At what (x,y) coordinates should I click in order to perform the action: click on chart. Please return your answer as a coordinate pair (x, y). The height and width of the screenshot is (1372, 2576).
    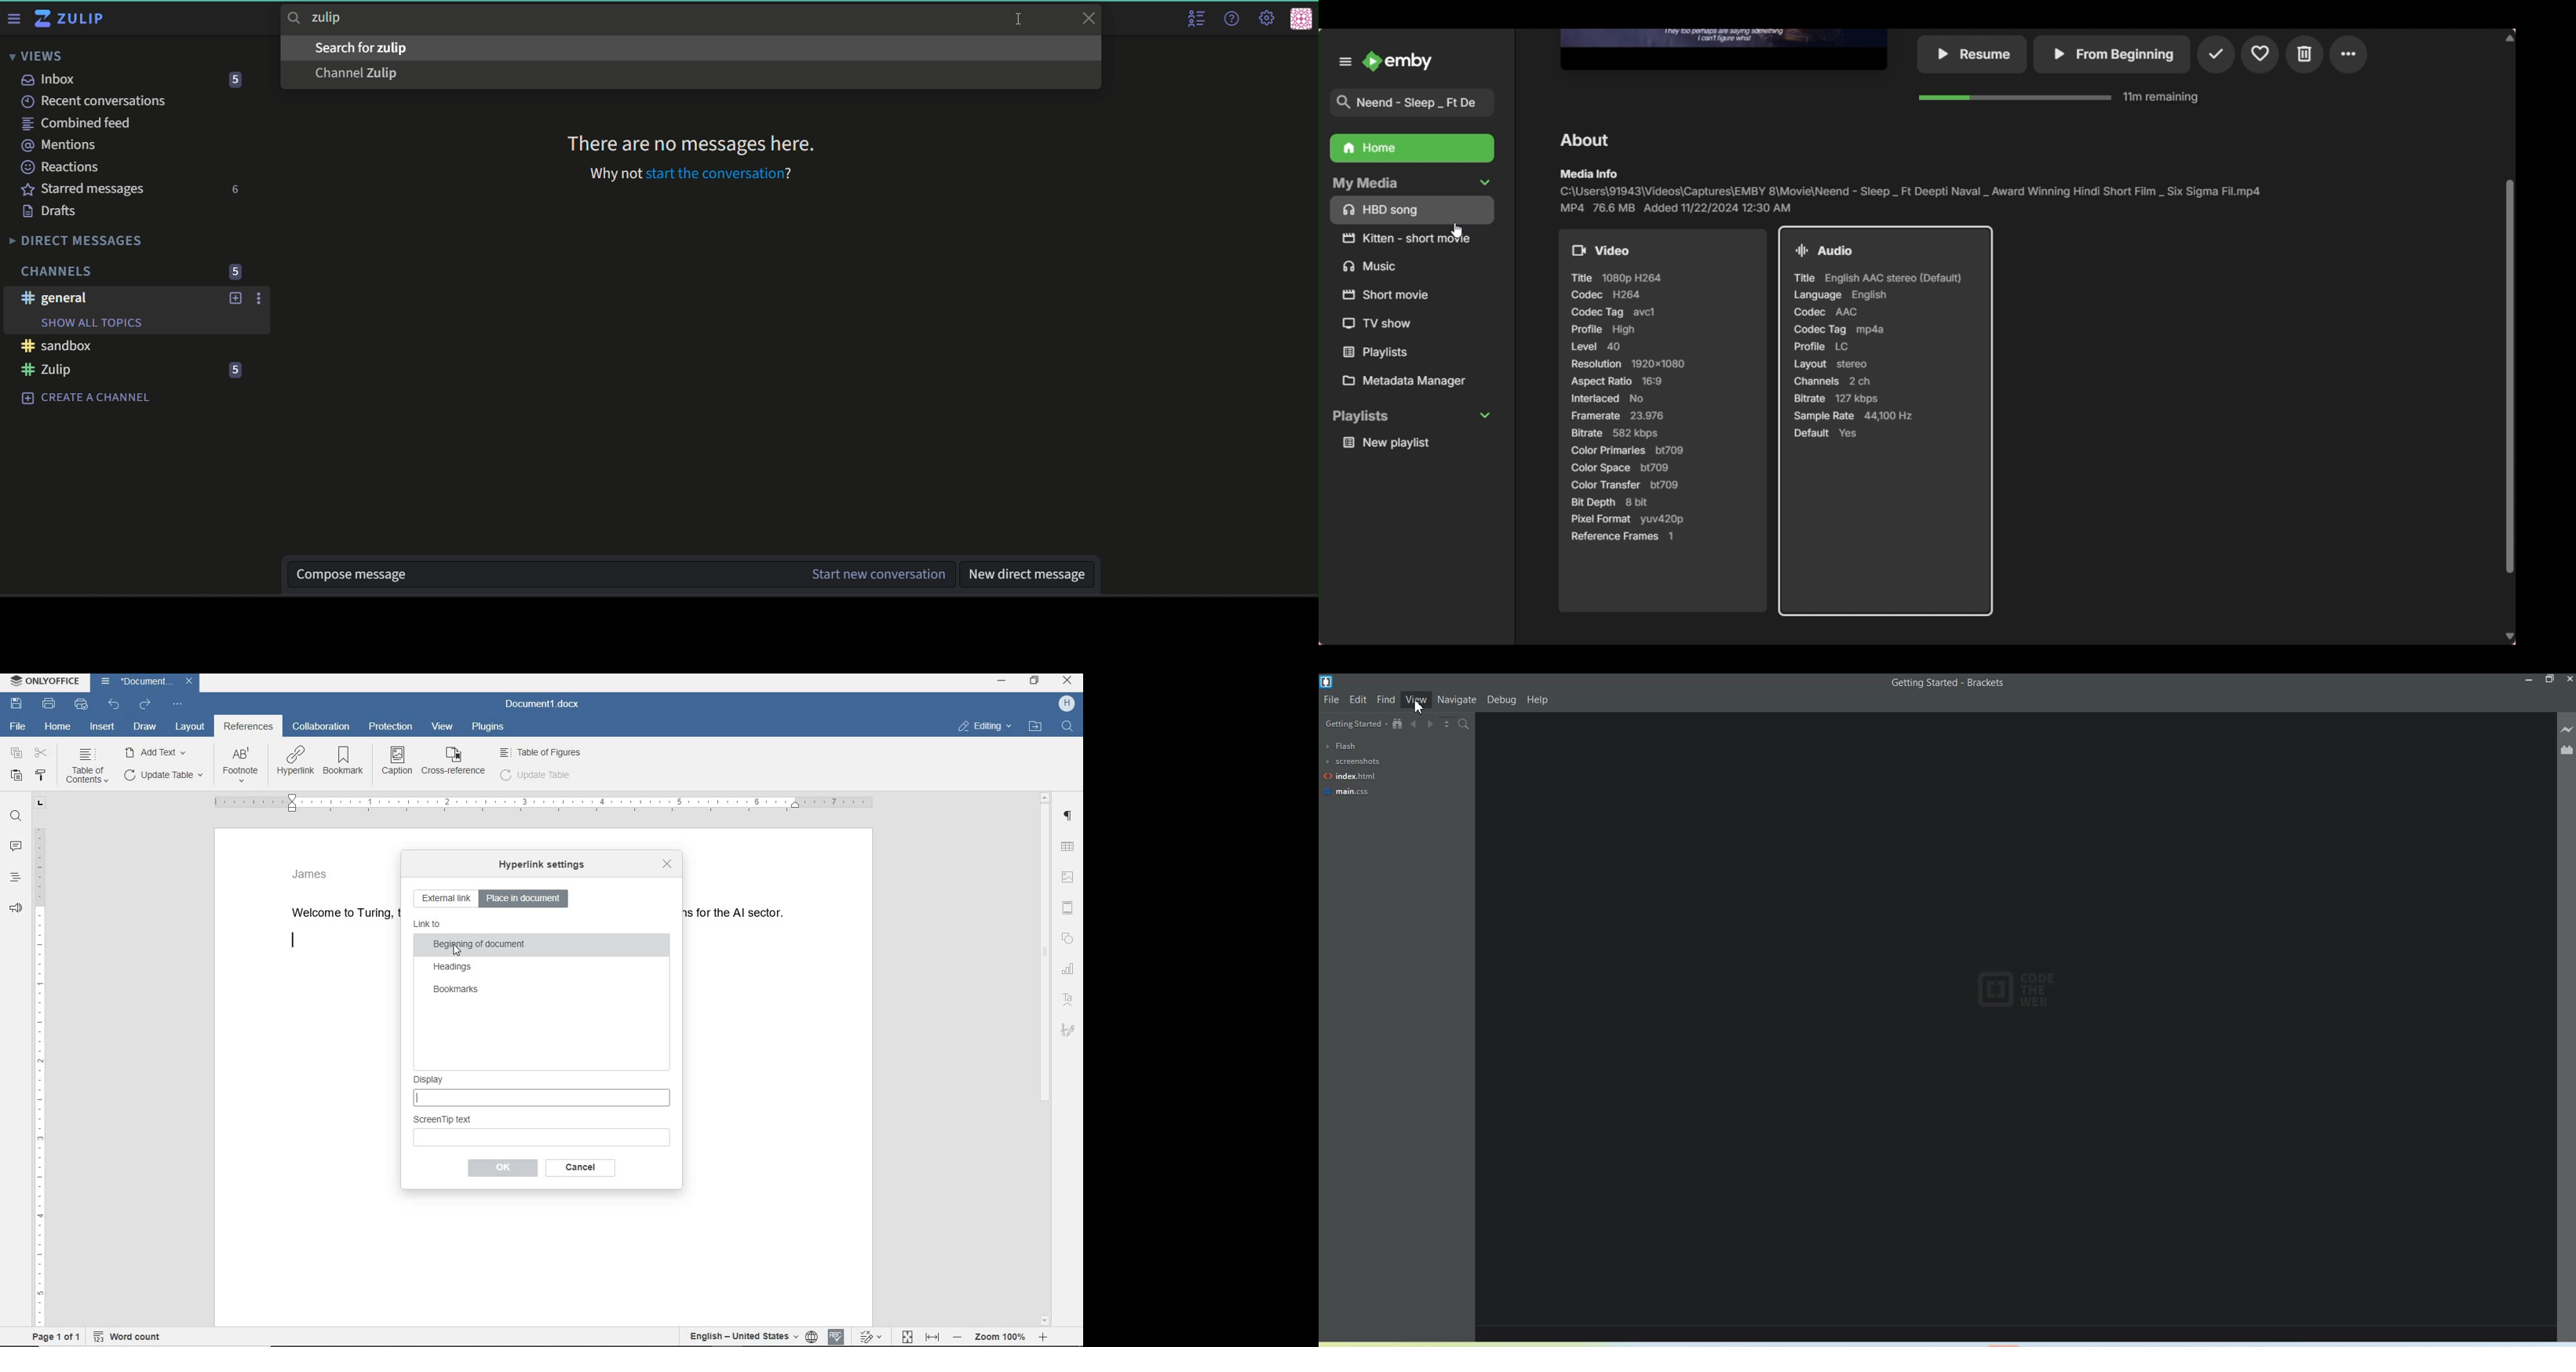
    Looking at the image, I should click on (1069, 971).